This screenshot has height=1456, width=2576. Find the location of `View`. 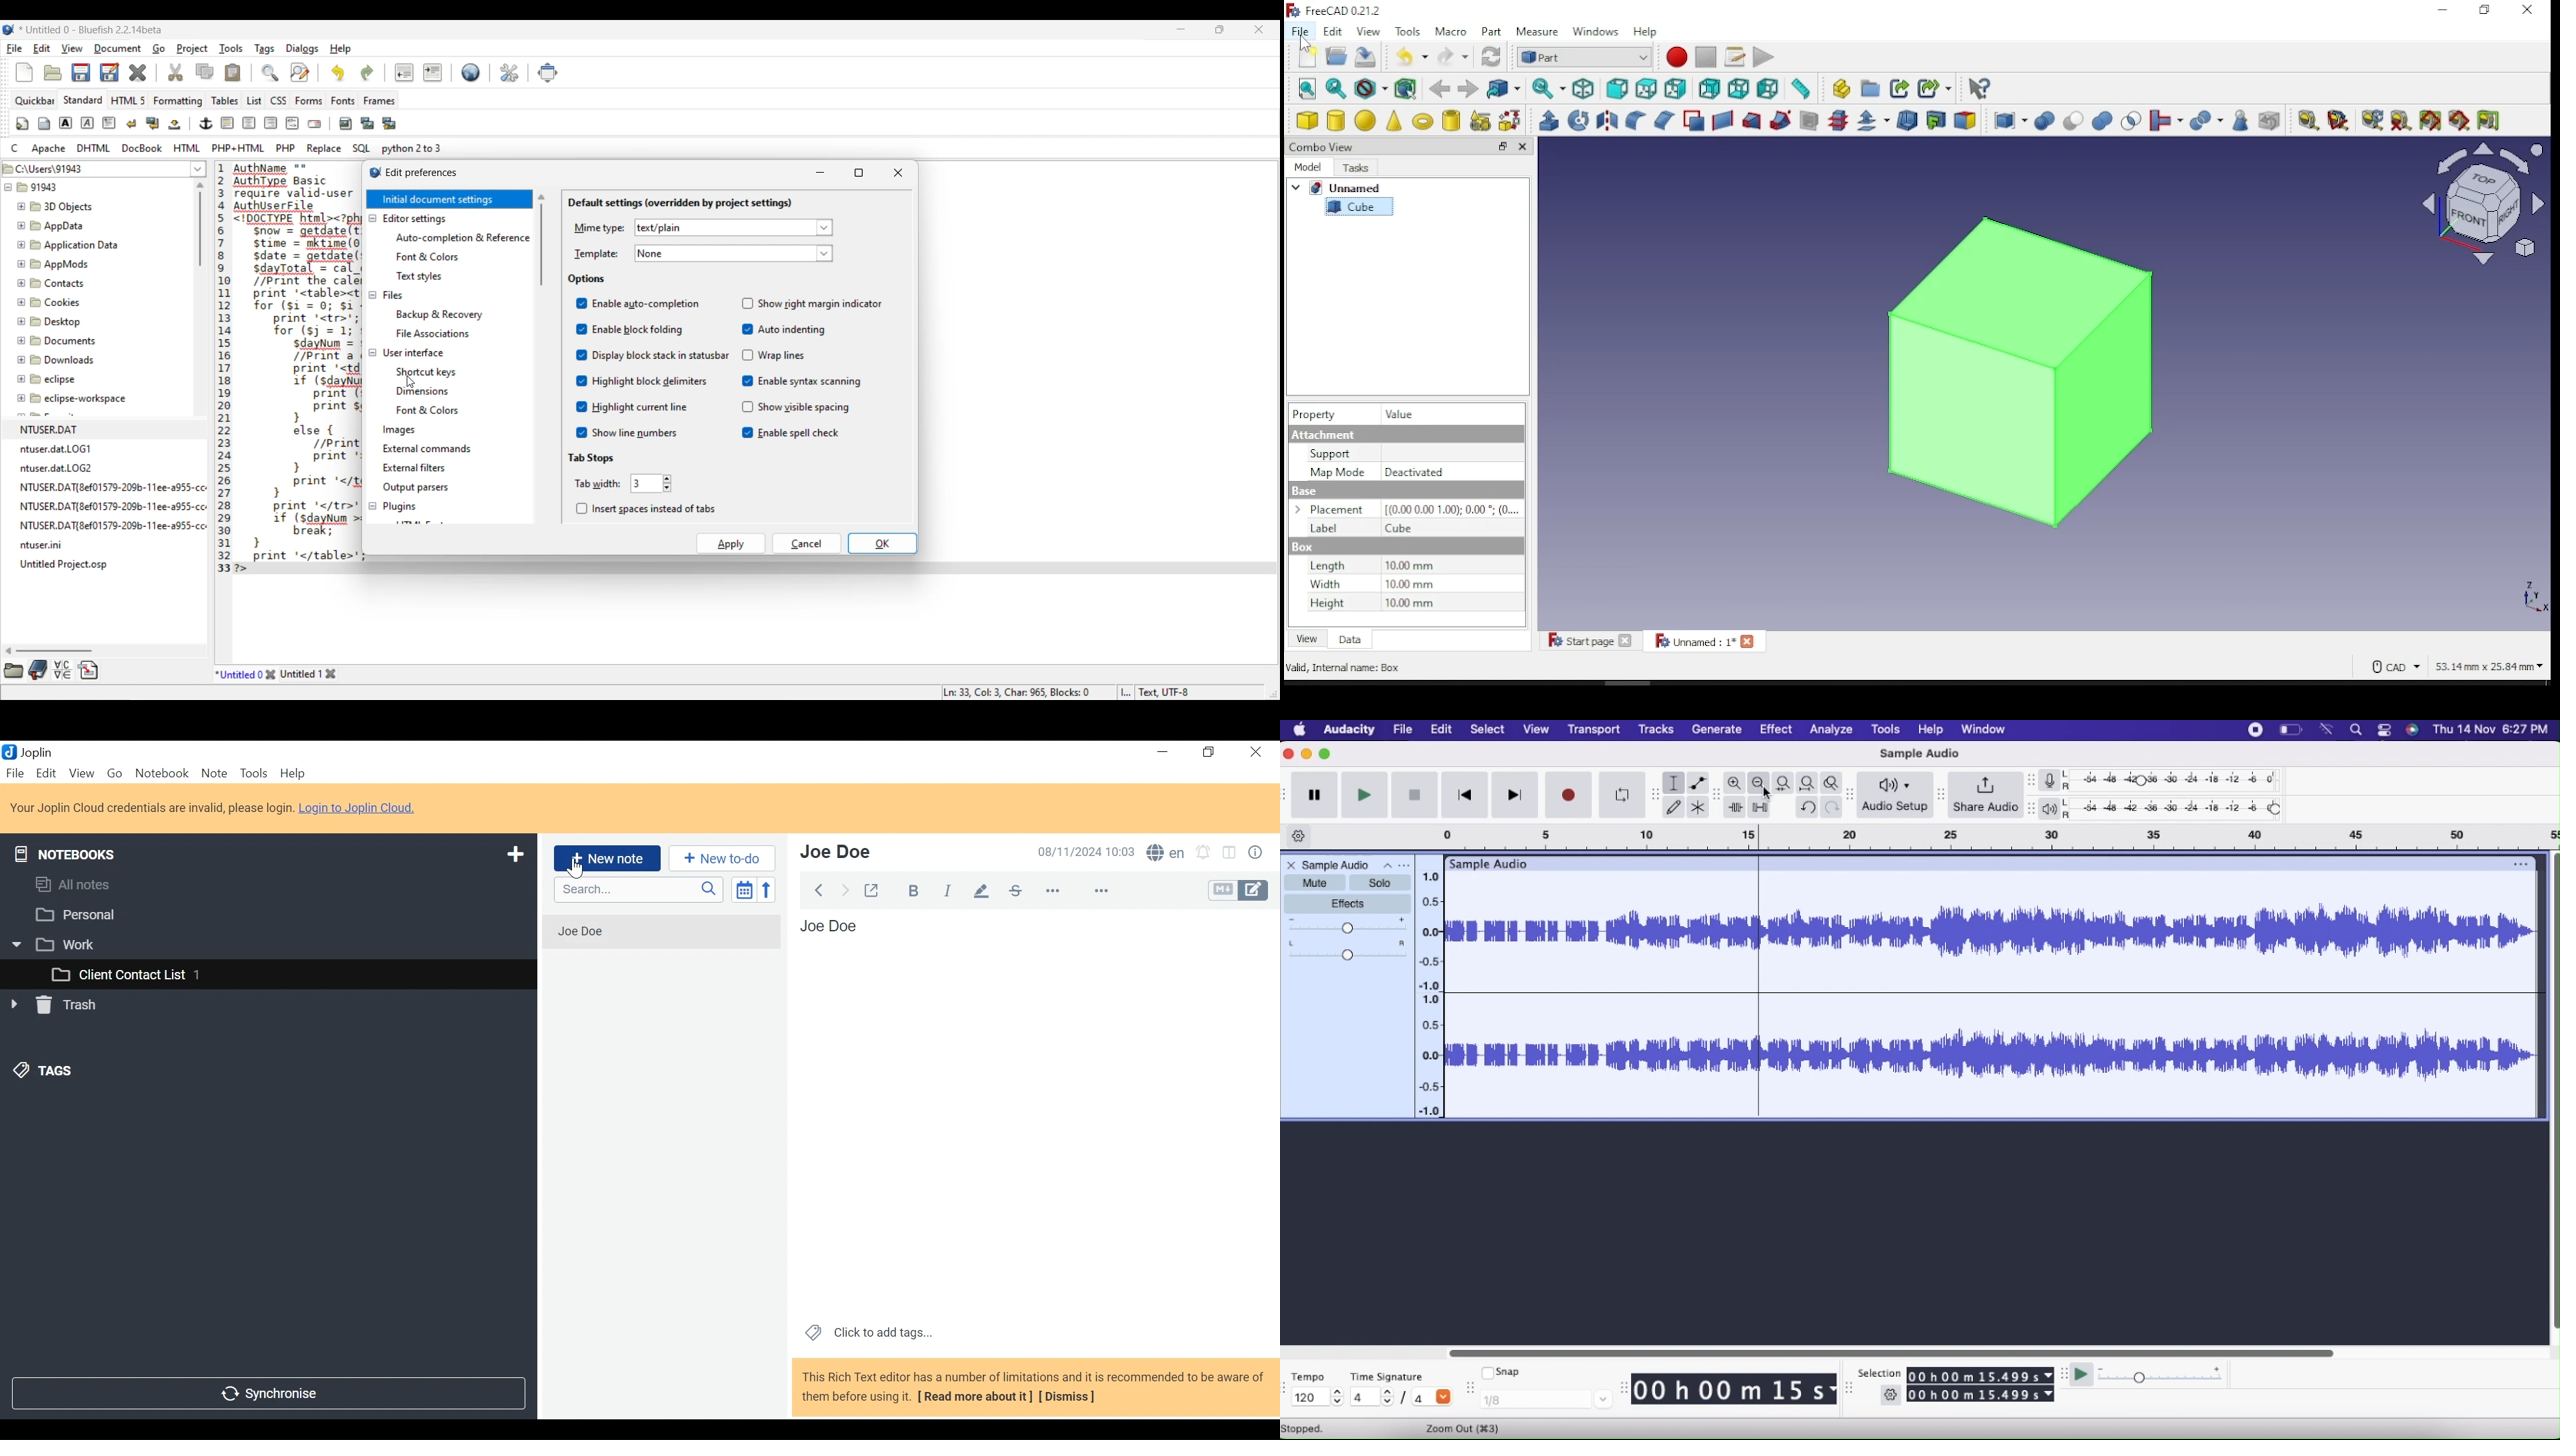

View is located at coordinates (1538, 731).